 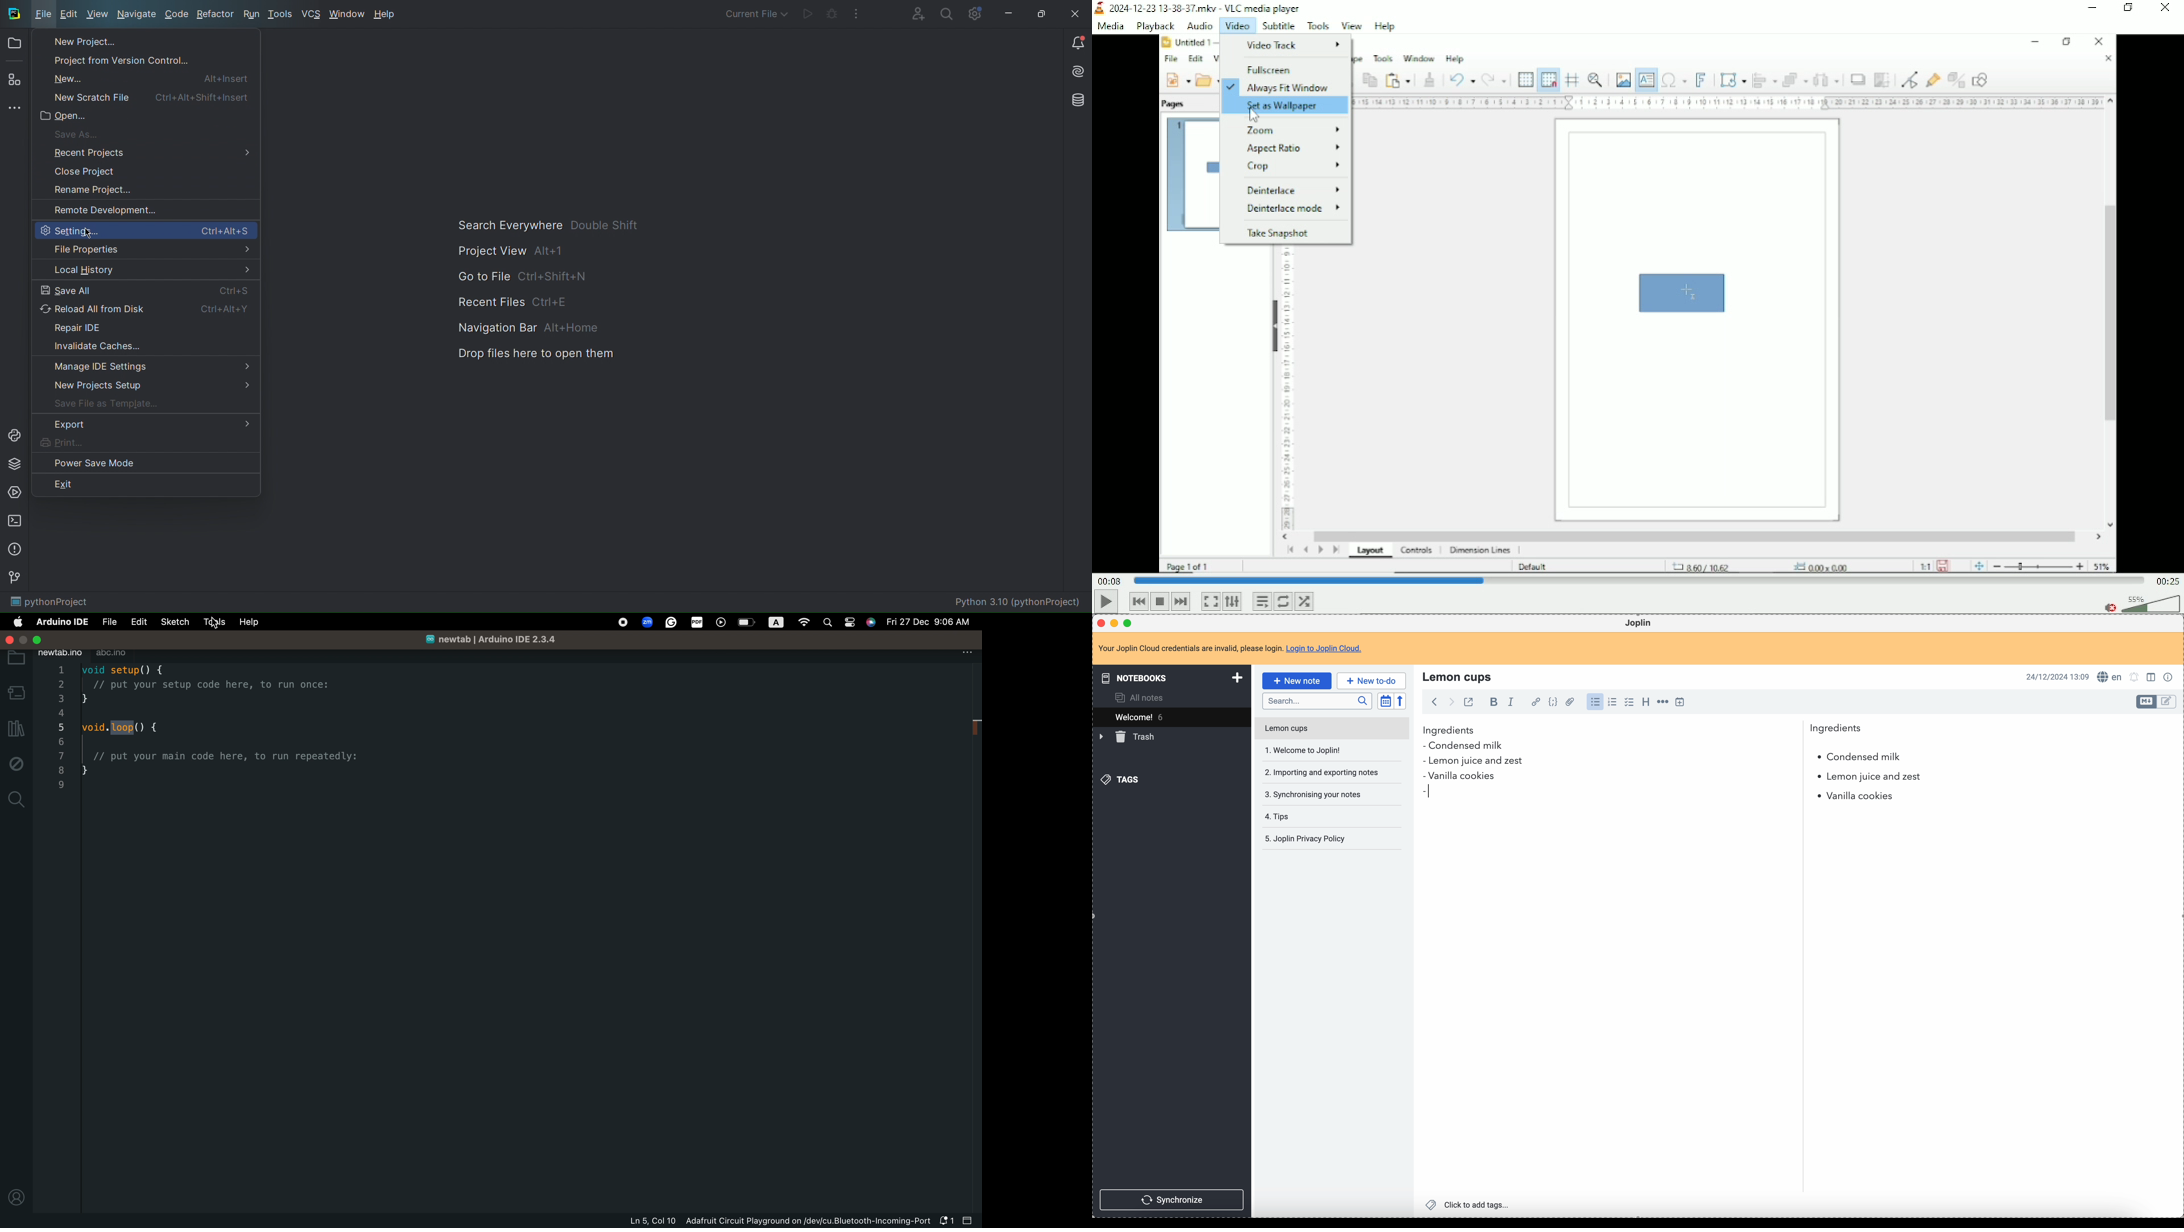 What do you see at coordinates (1470, 1205) in the screenshot?
I see `click to add tags` at bounding box center [1470, 1205].